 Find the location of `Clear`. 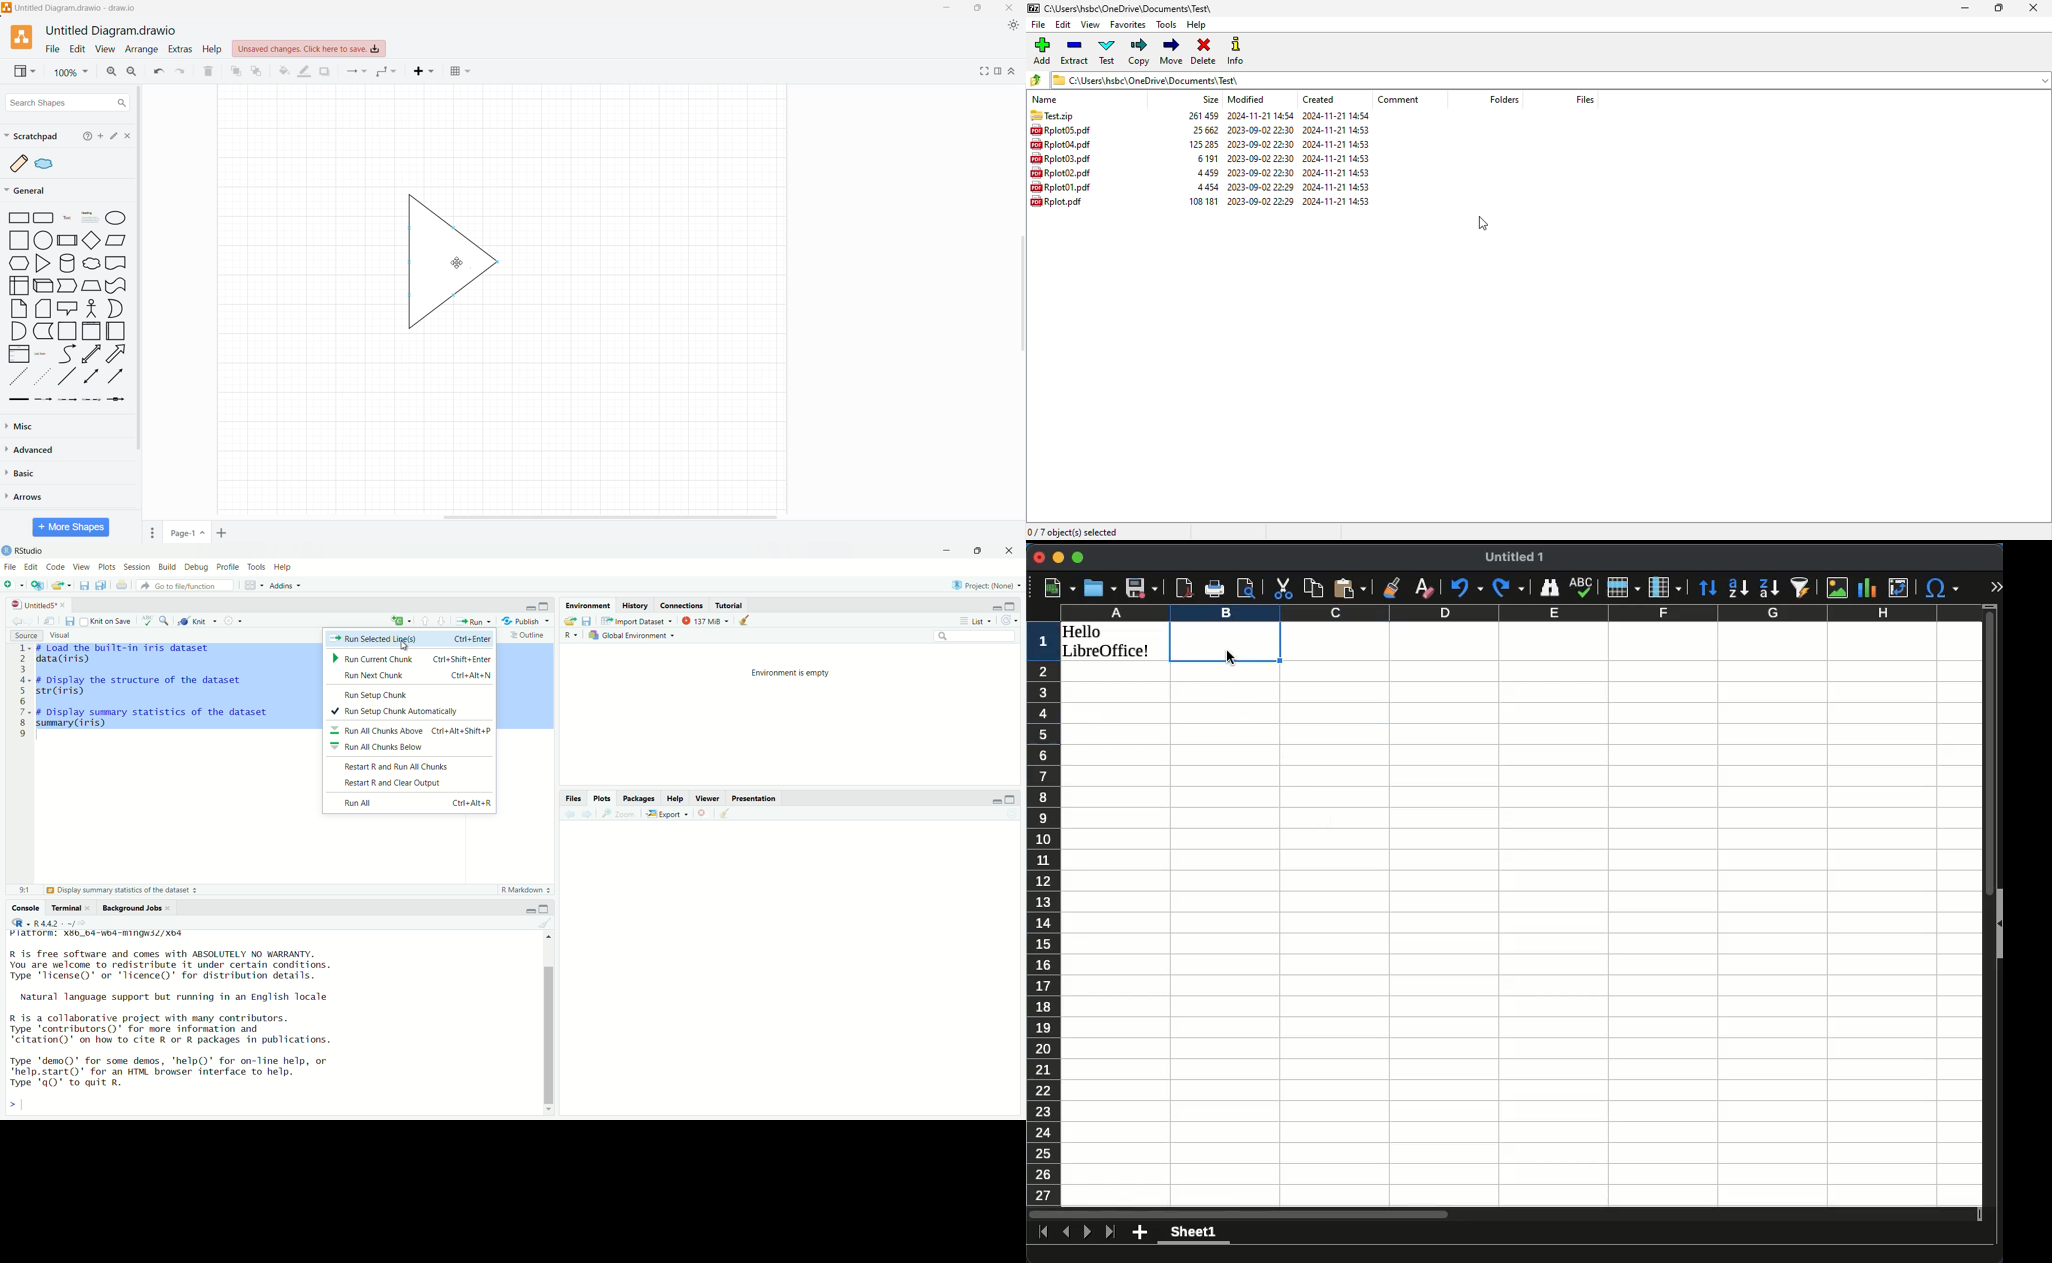

Clear is located at coordinates (547, 921).